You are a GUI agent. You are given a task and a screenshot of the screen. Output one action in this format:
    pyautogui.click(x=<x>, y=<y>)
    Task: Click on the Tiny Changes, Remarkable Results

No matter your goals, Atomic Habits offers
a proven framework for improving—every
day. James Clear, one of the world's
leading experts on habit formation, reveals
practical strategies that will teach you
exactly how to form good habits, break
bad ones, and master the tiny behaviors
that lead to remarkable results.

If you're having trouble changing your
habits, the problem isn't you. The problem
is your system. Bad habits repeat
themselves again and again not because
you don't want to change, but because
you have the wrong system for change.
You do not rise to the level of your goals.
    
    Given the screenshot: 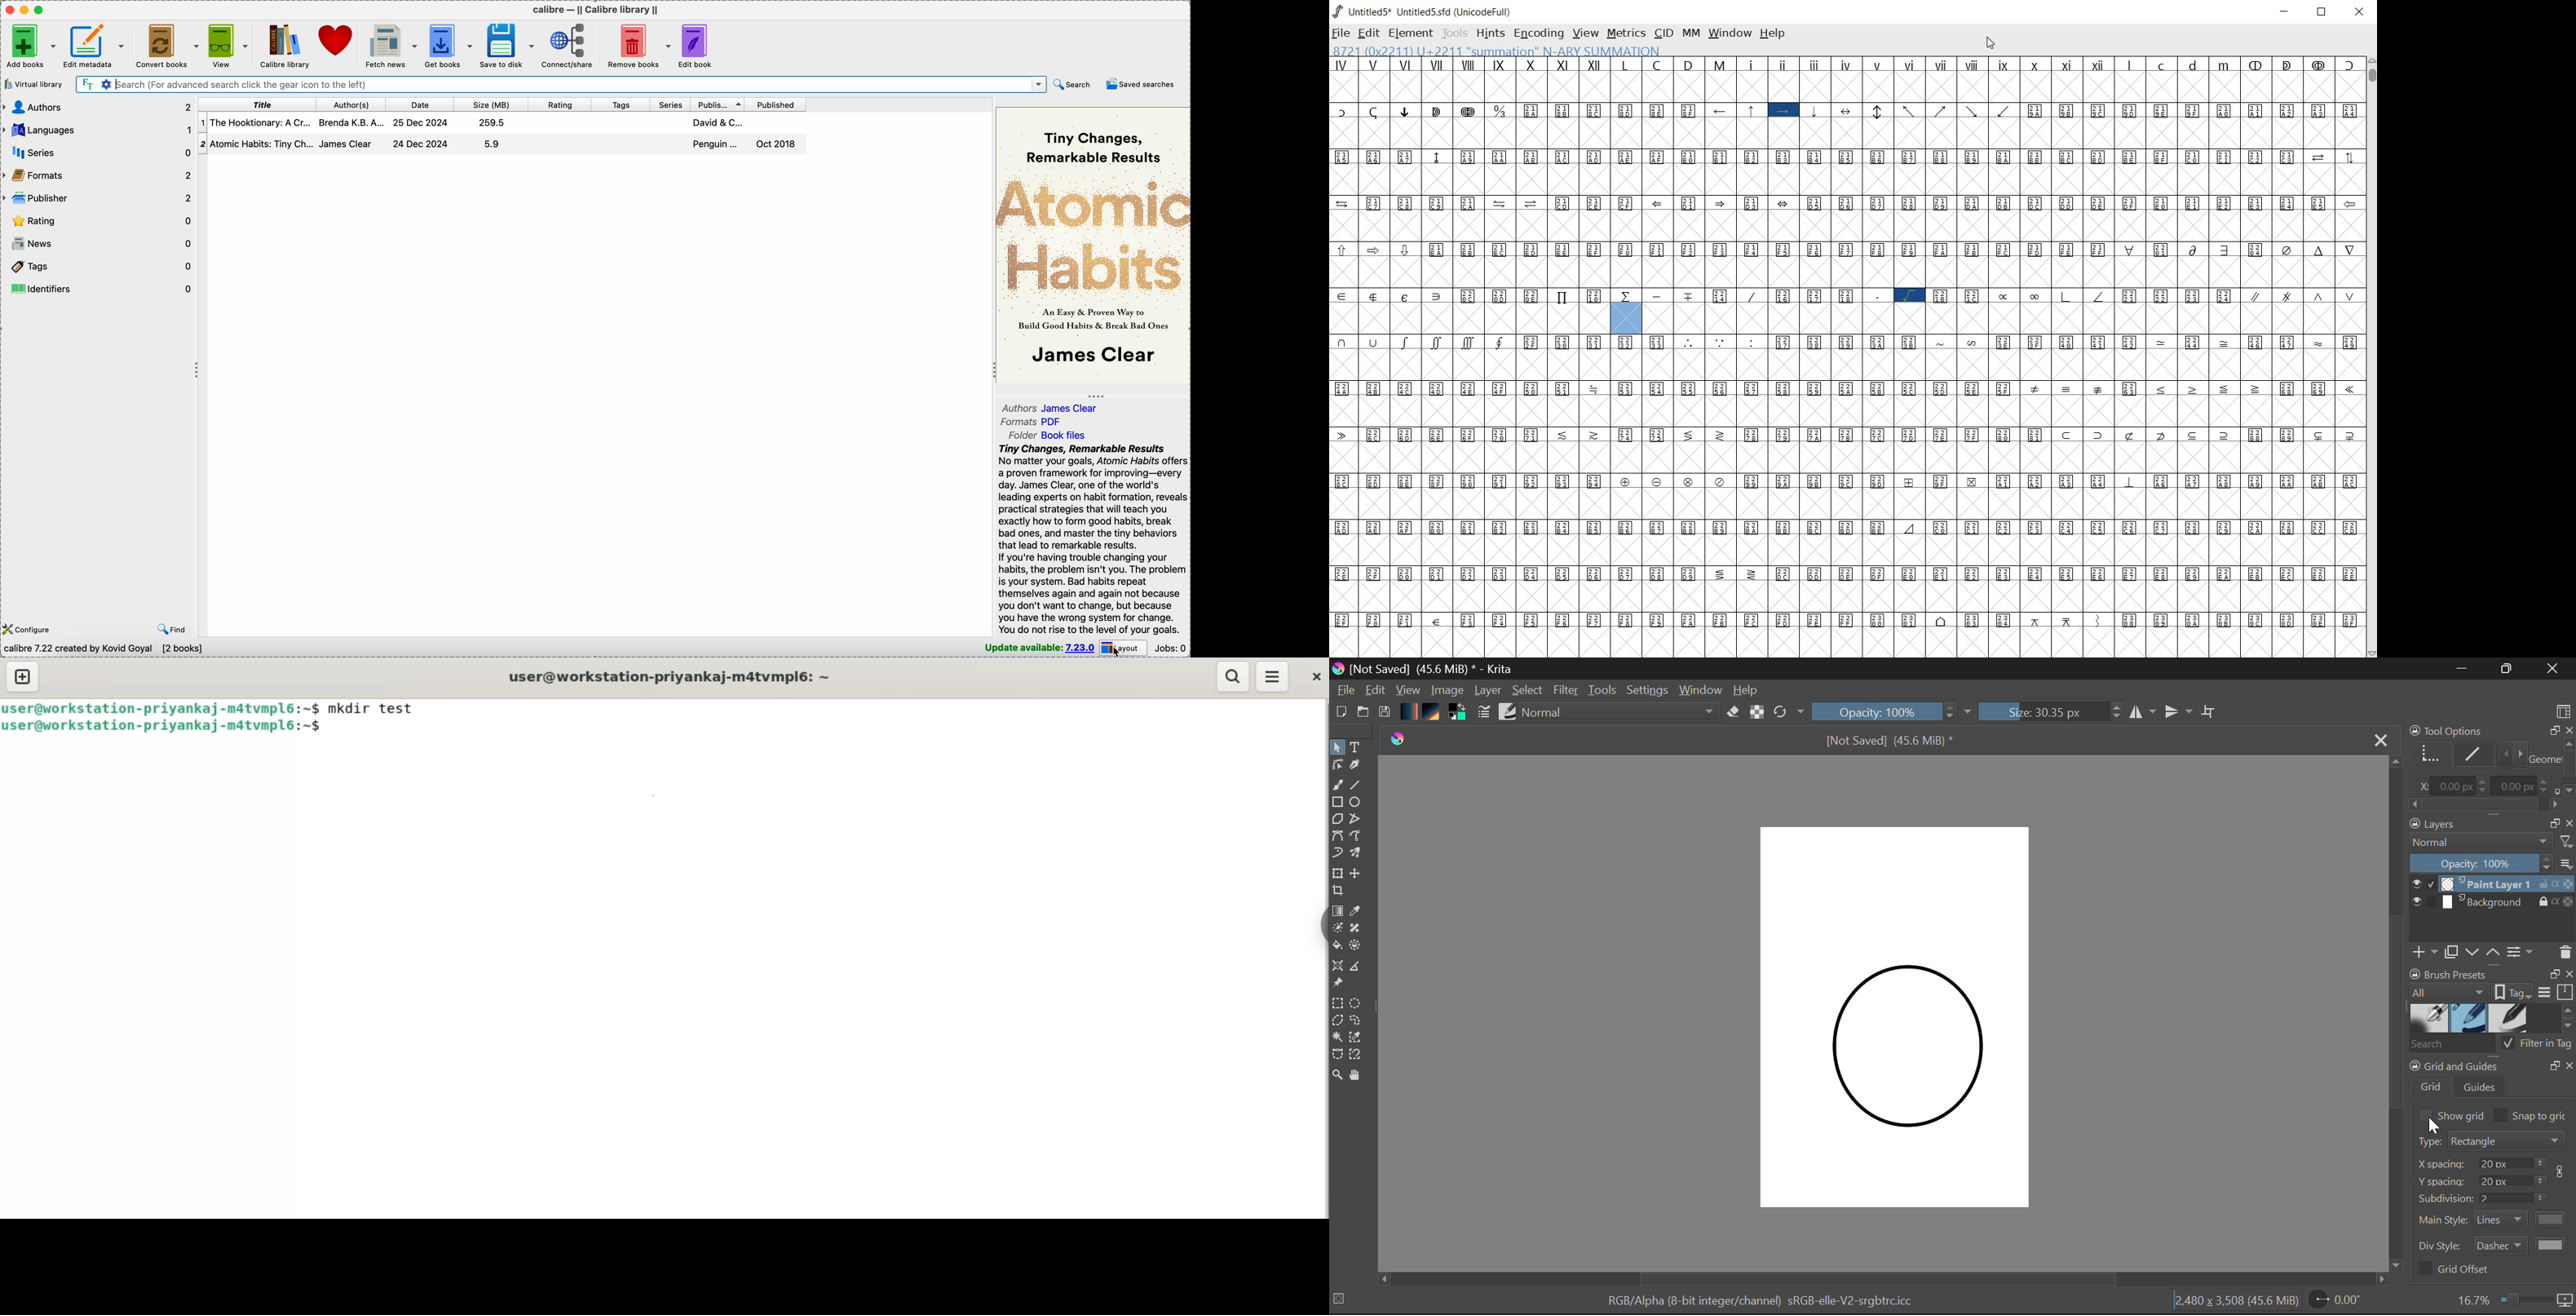 What is the action you would take?
    pyautogui.click(x=1094, y=539)
    